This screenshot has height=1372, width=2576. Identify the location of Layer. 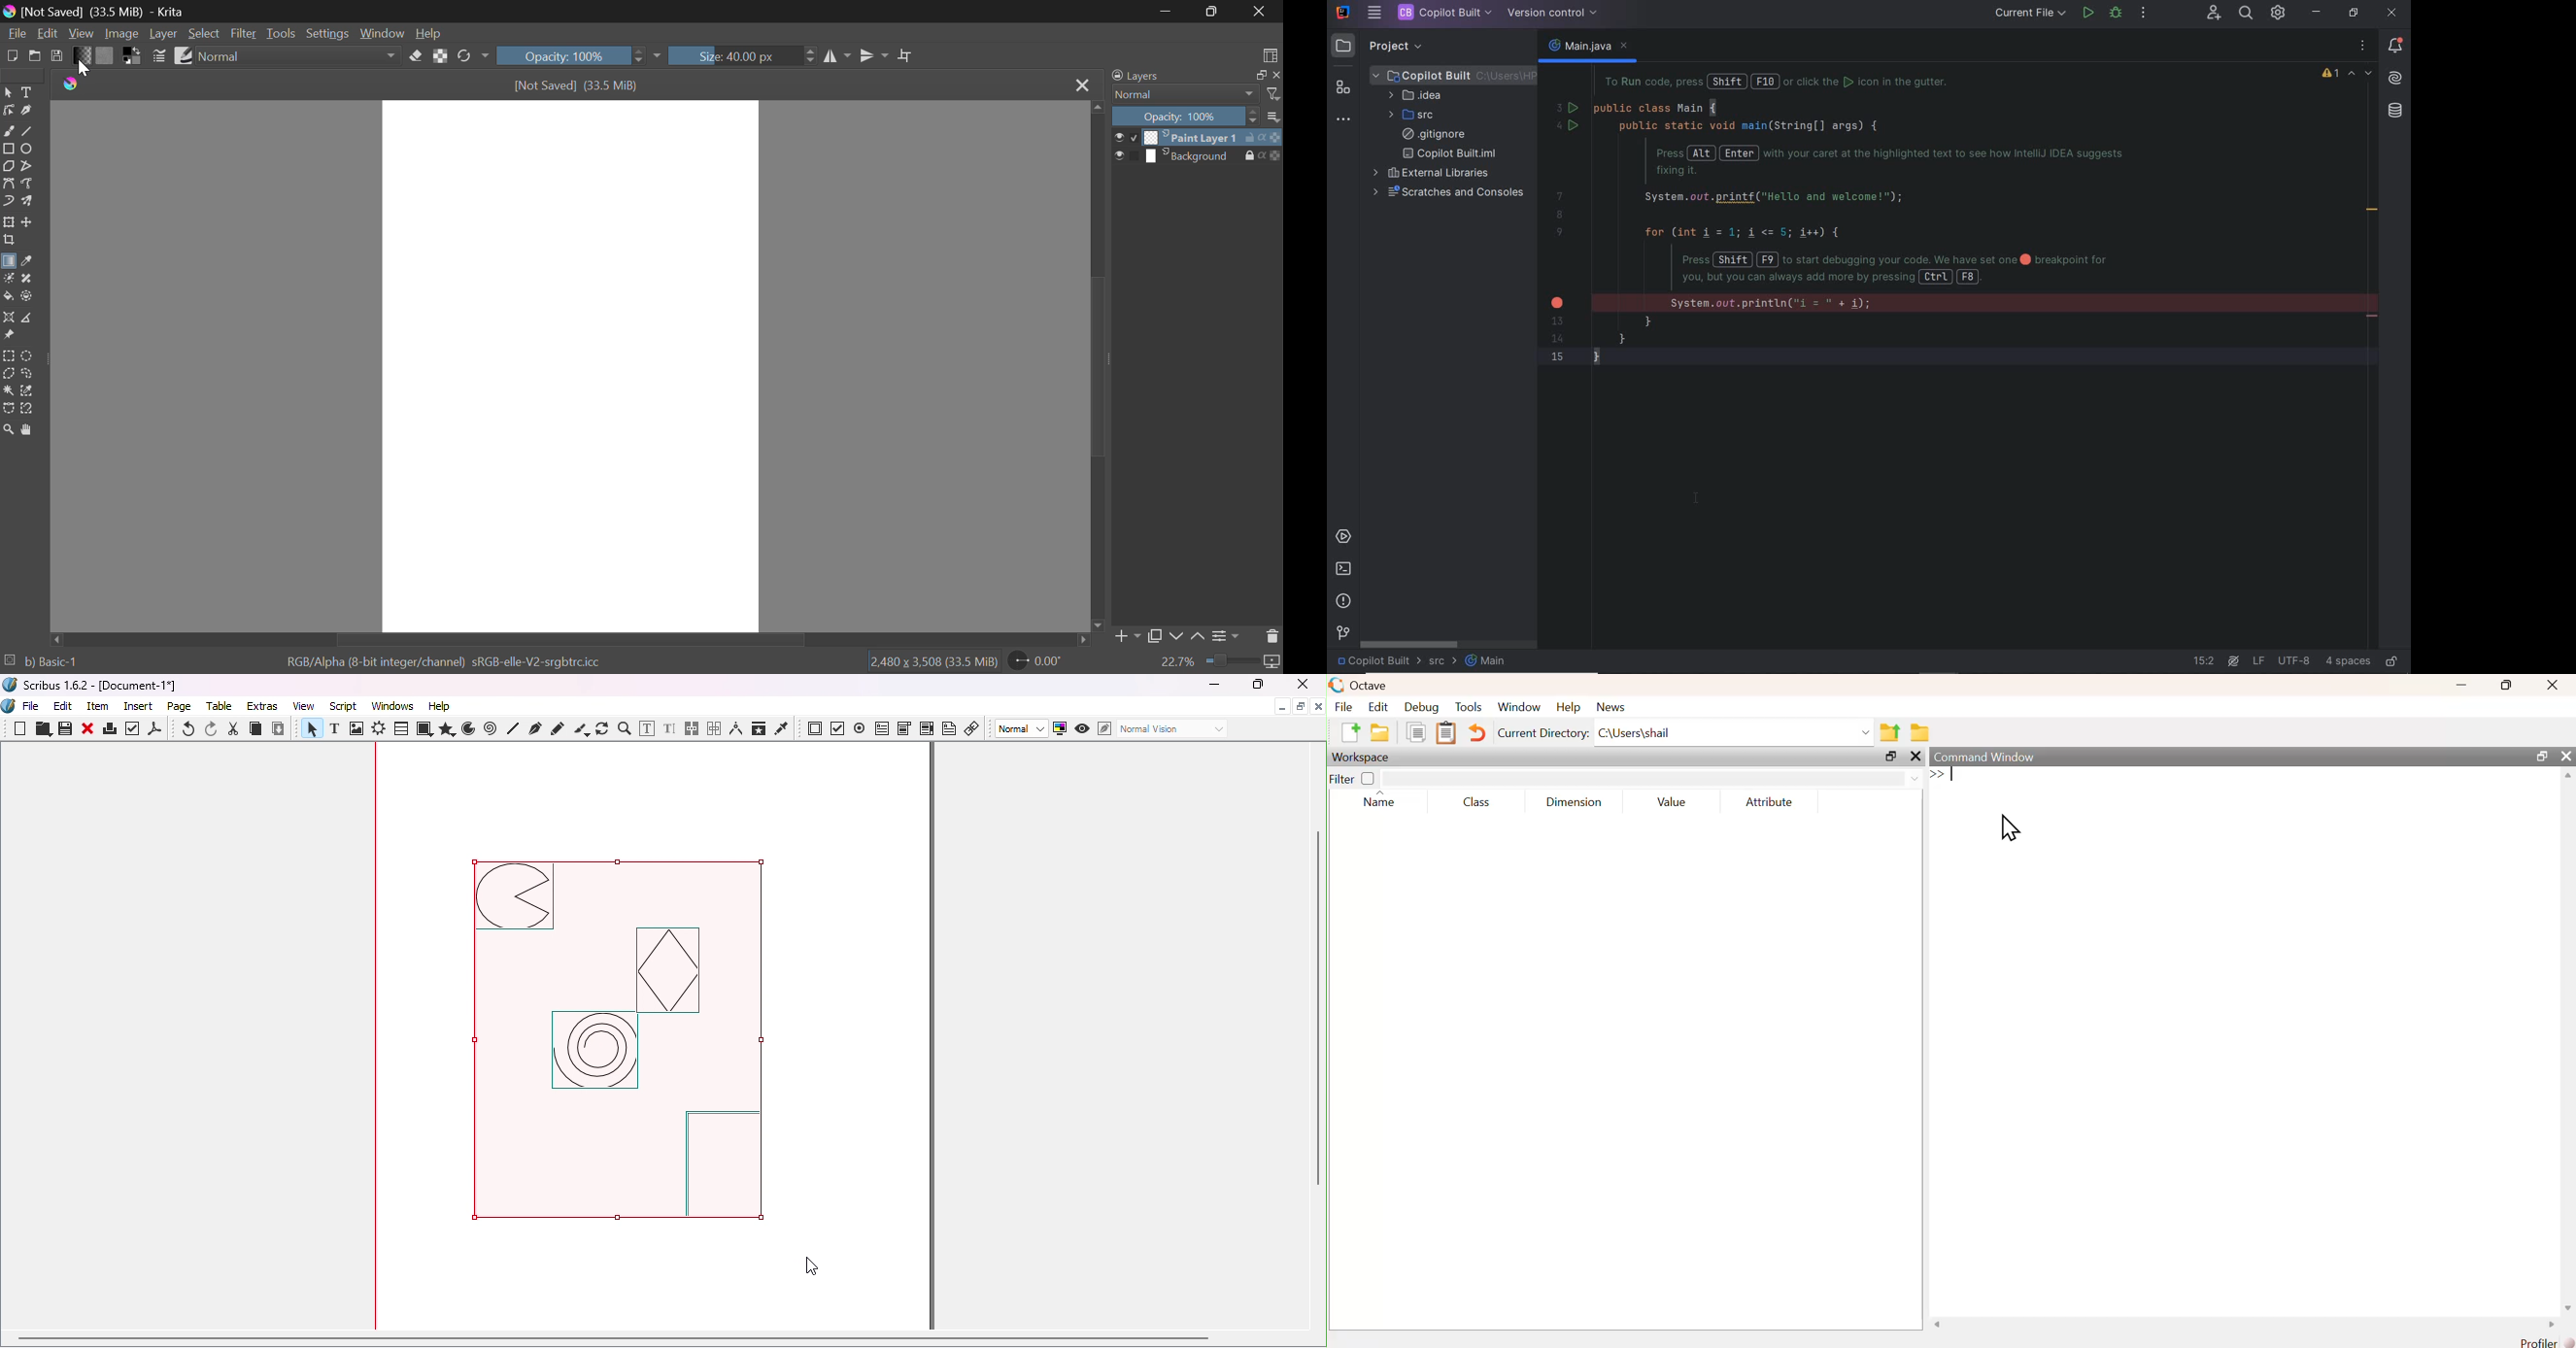
(163, 33).